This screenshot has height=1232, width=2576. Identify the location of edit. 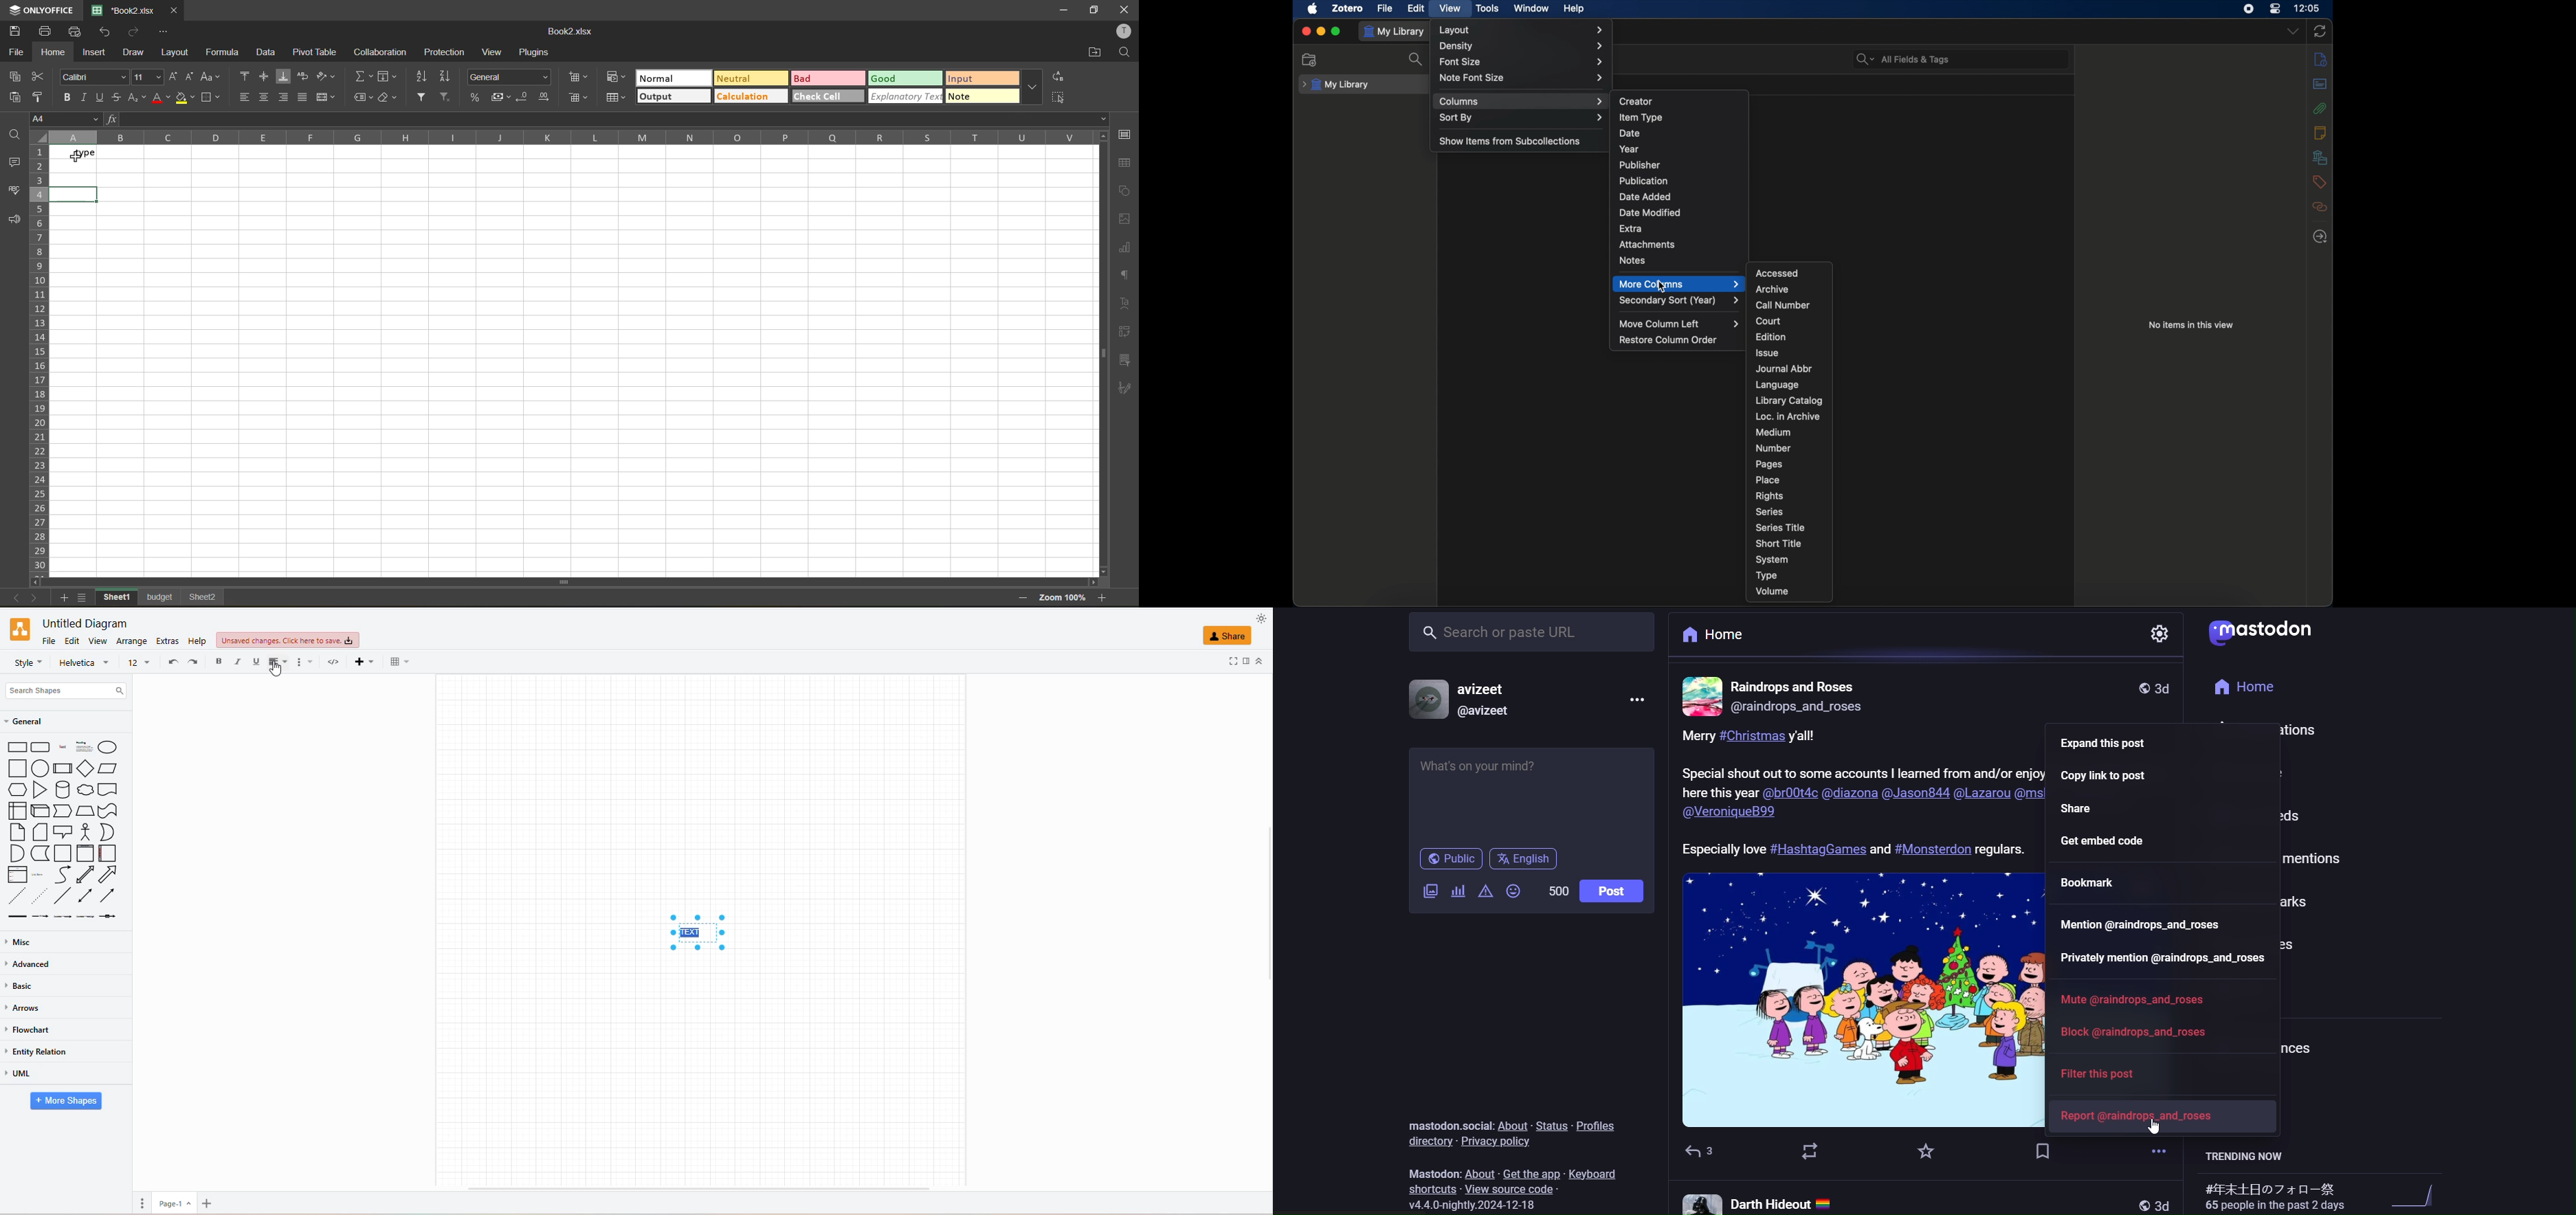
(1417, 9).